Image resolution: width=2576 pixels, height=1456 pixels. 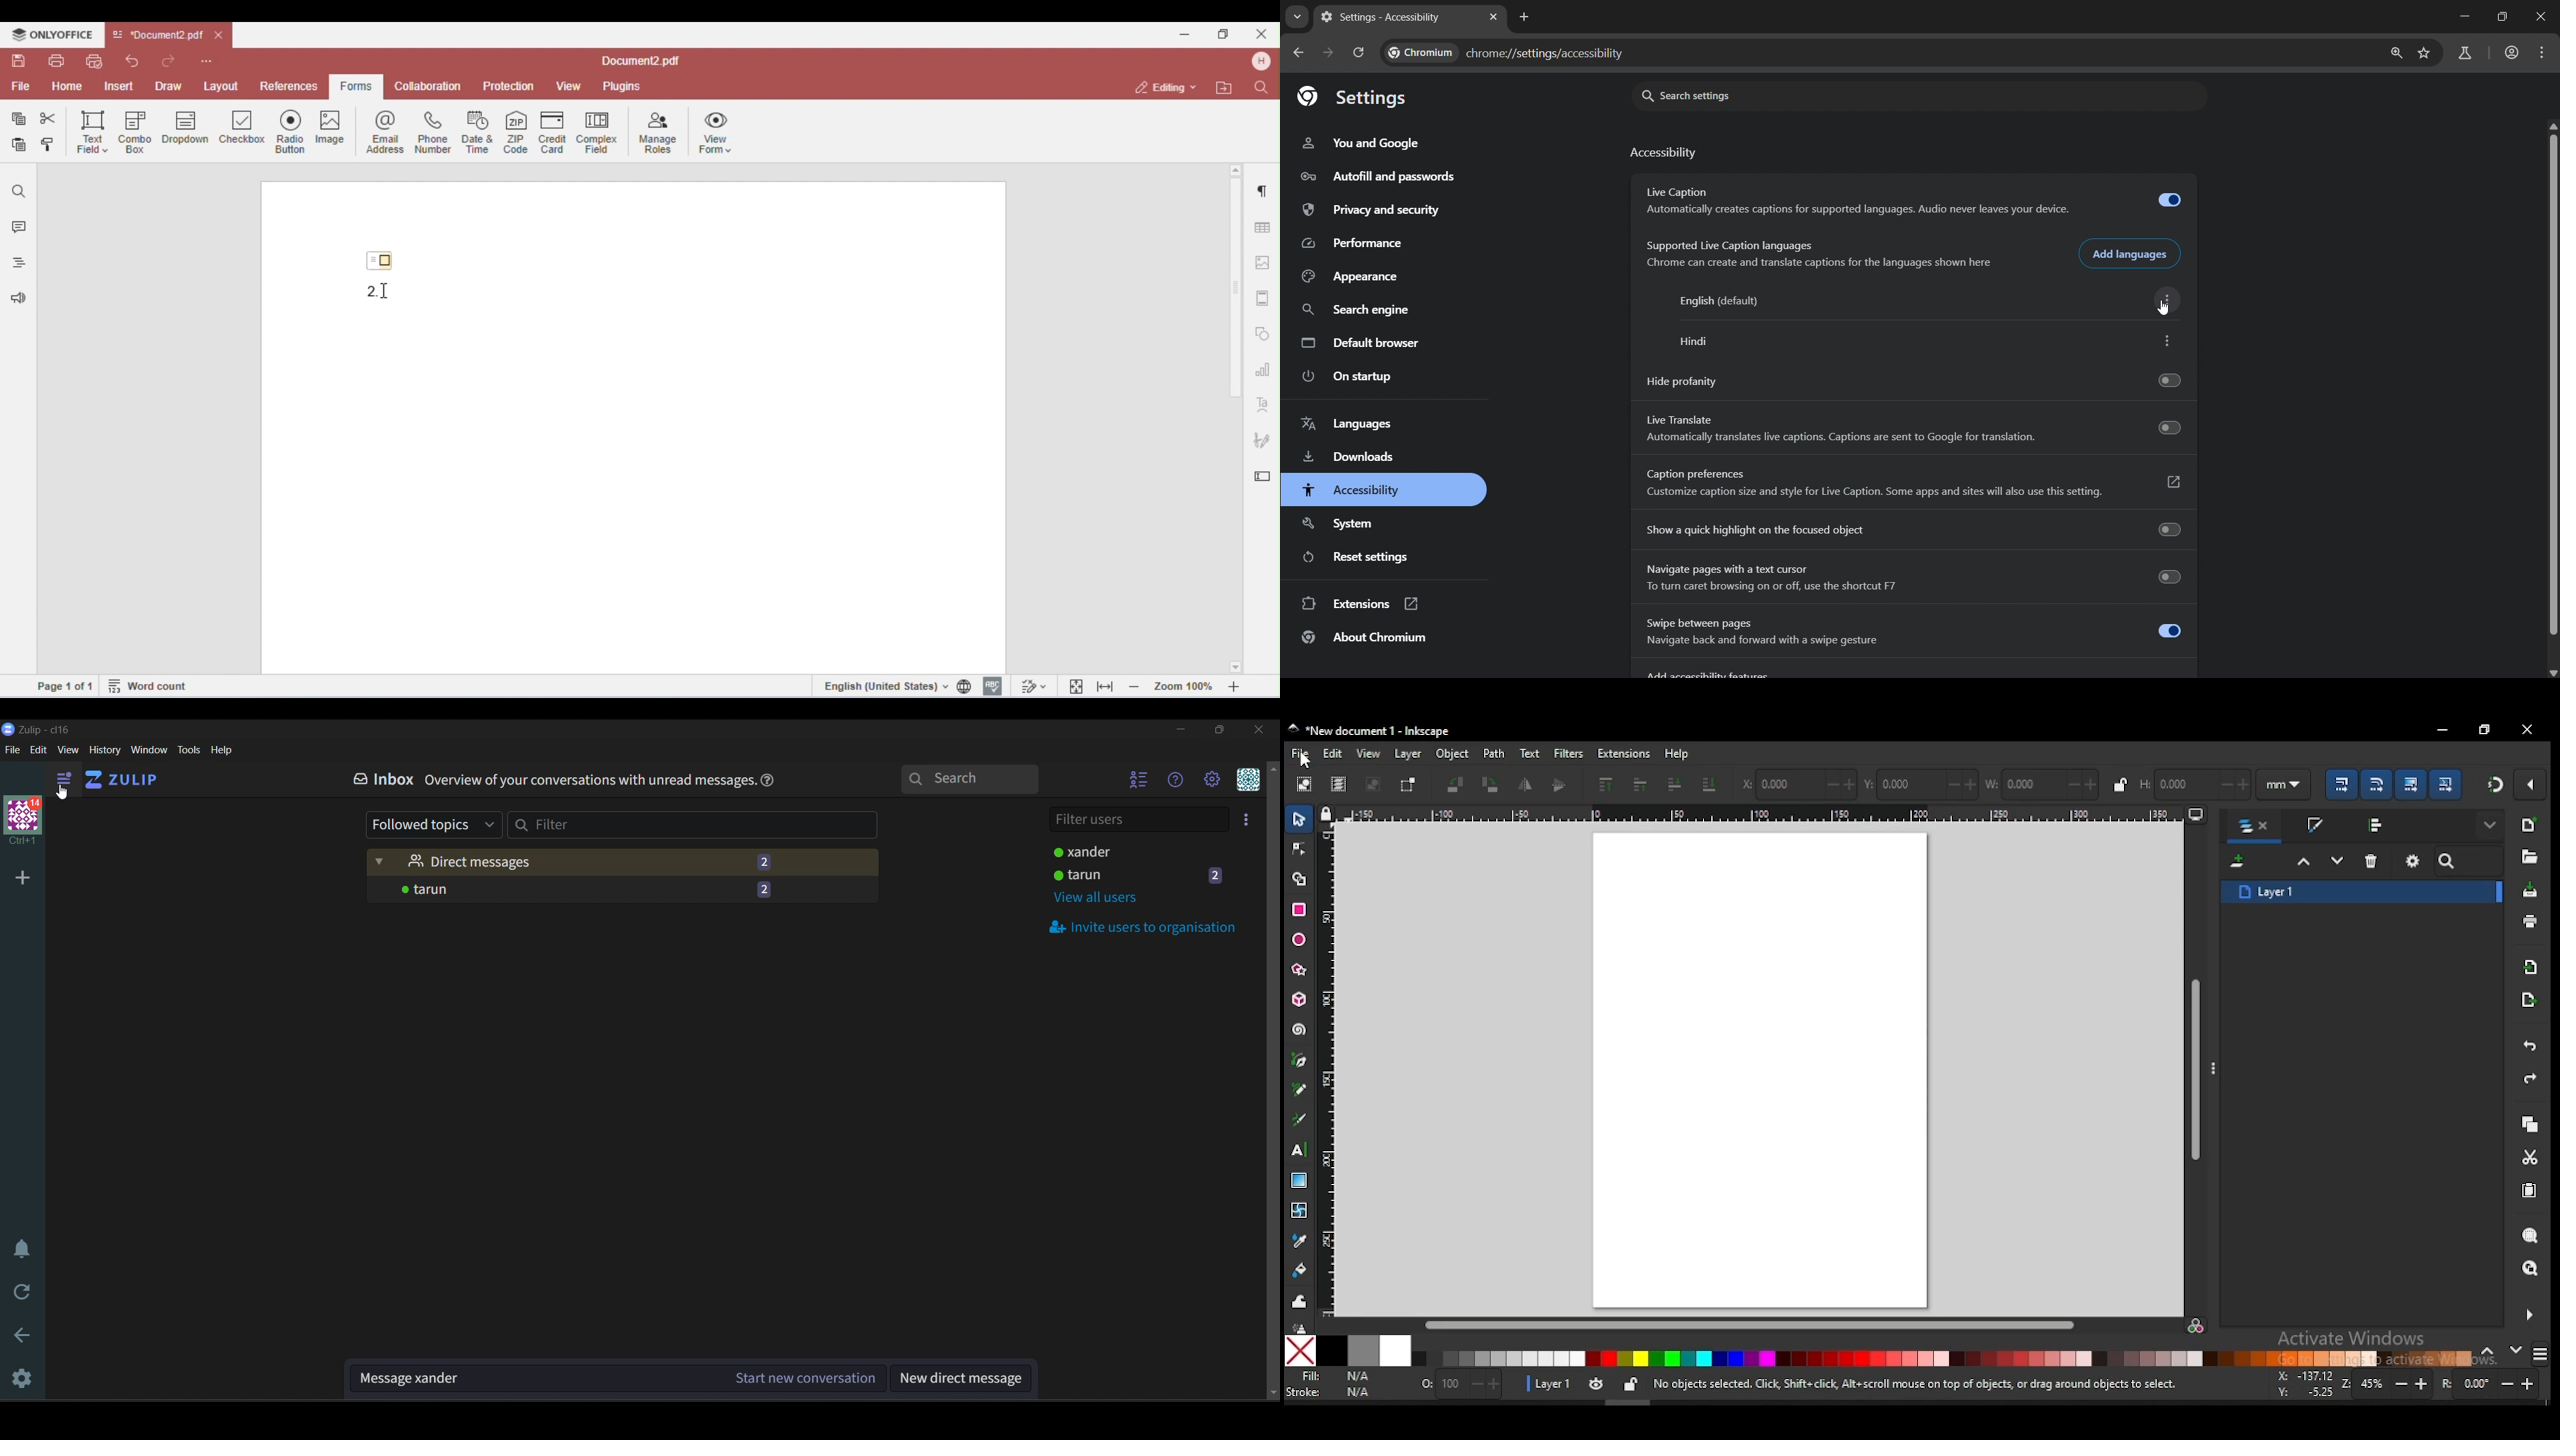 What do you see at coordinates (1359, 244) in the screenshot?
I see `performance` at bounding box center [1359, 244].